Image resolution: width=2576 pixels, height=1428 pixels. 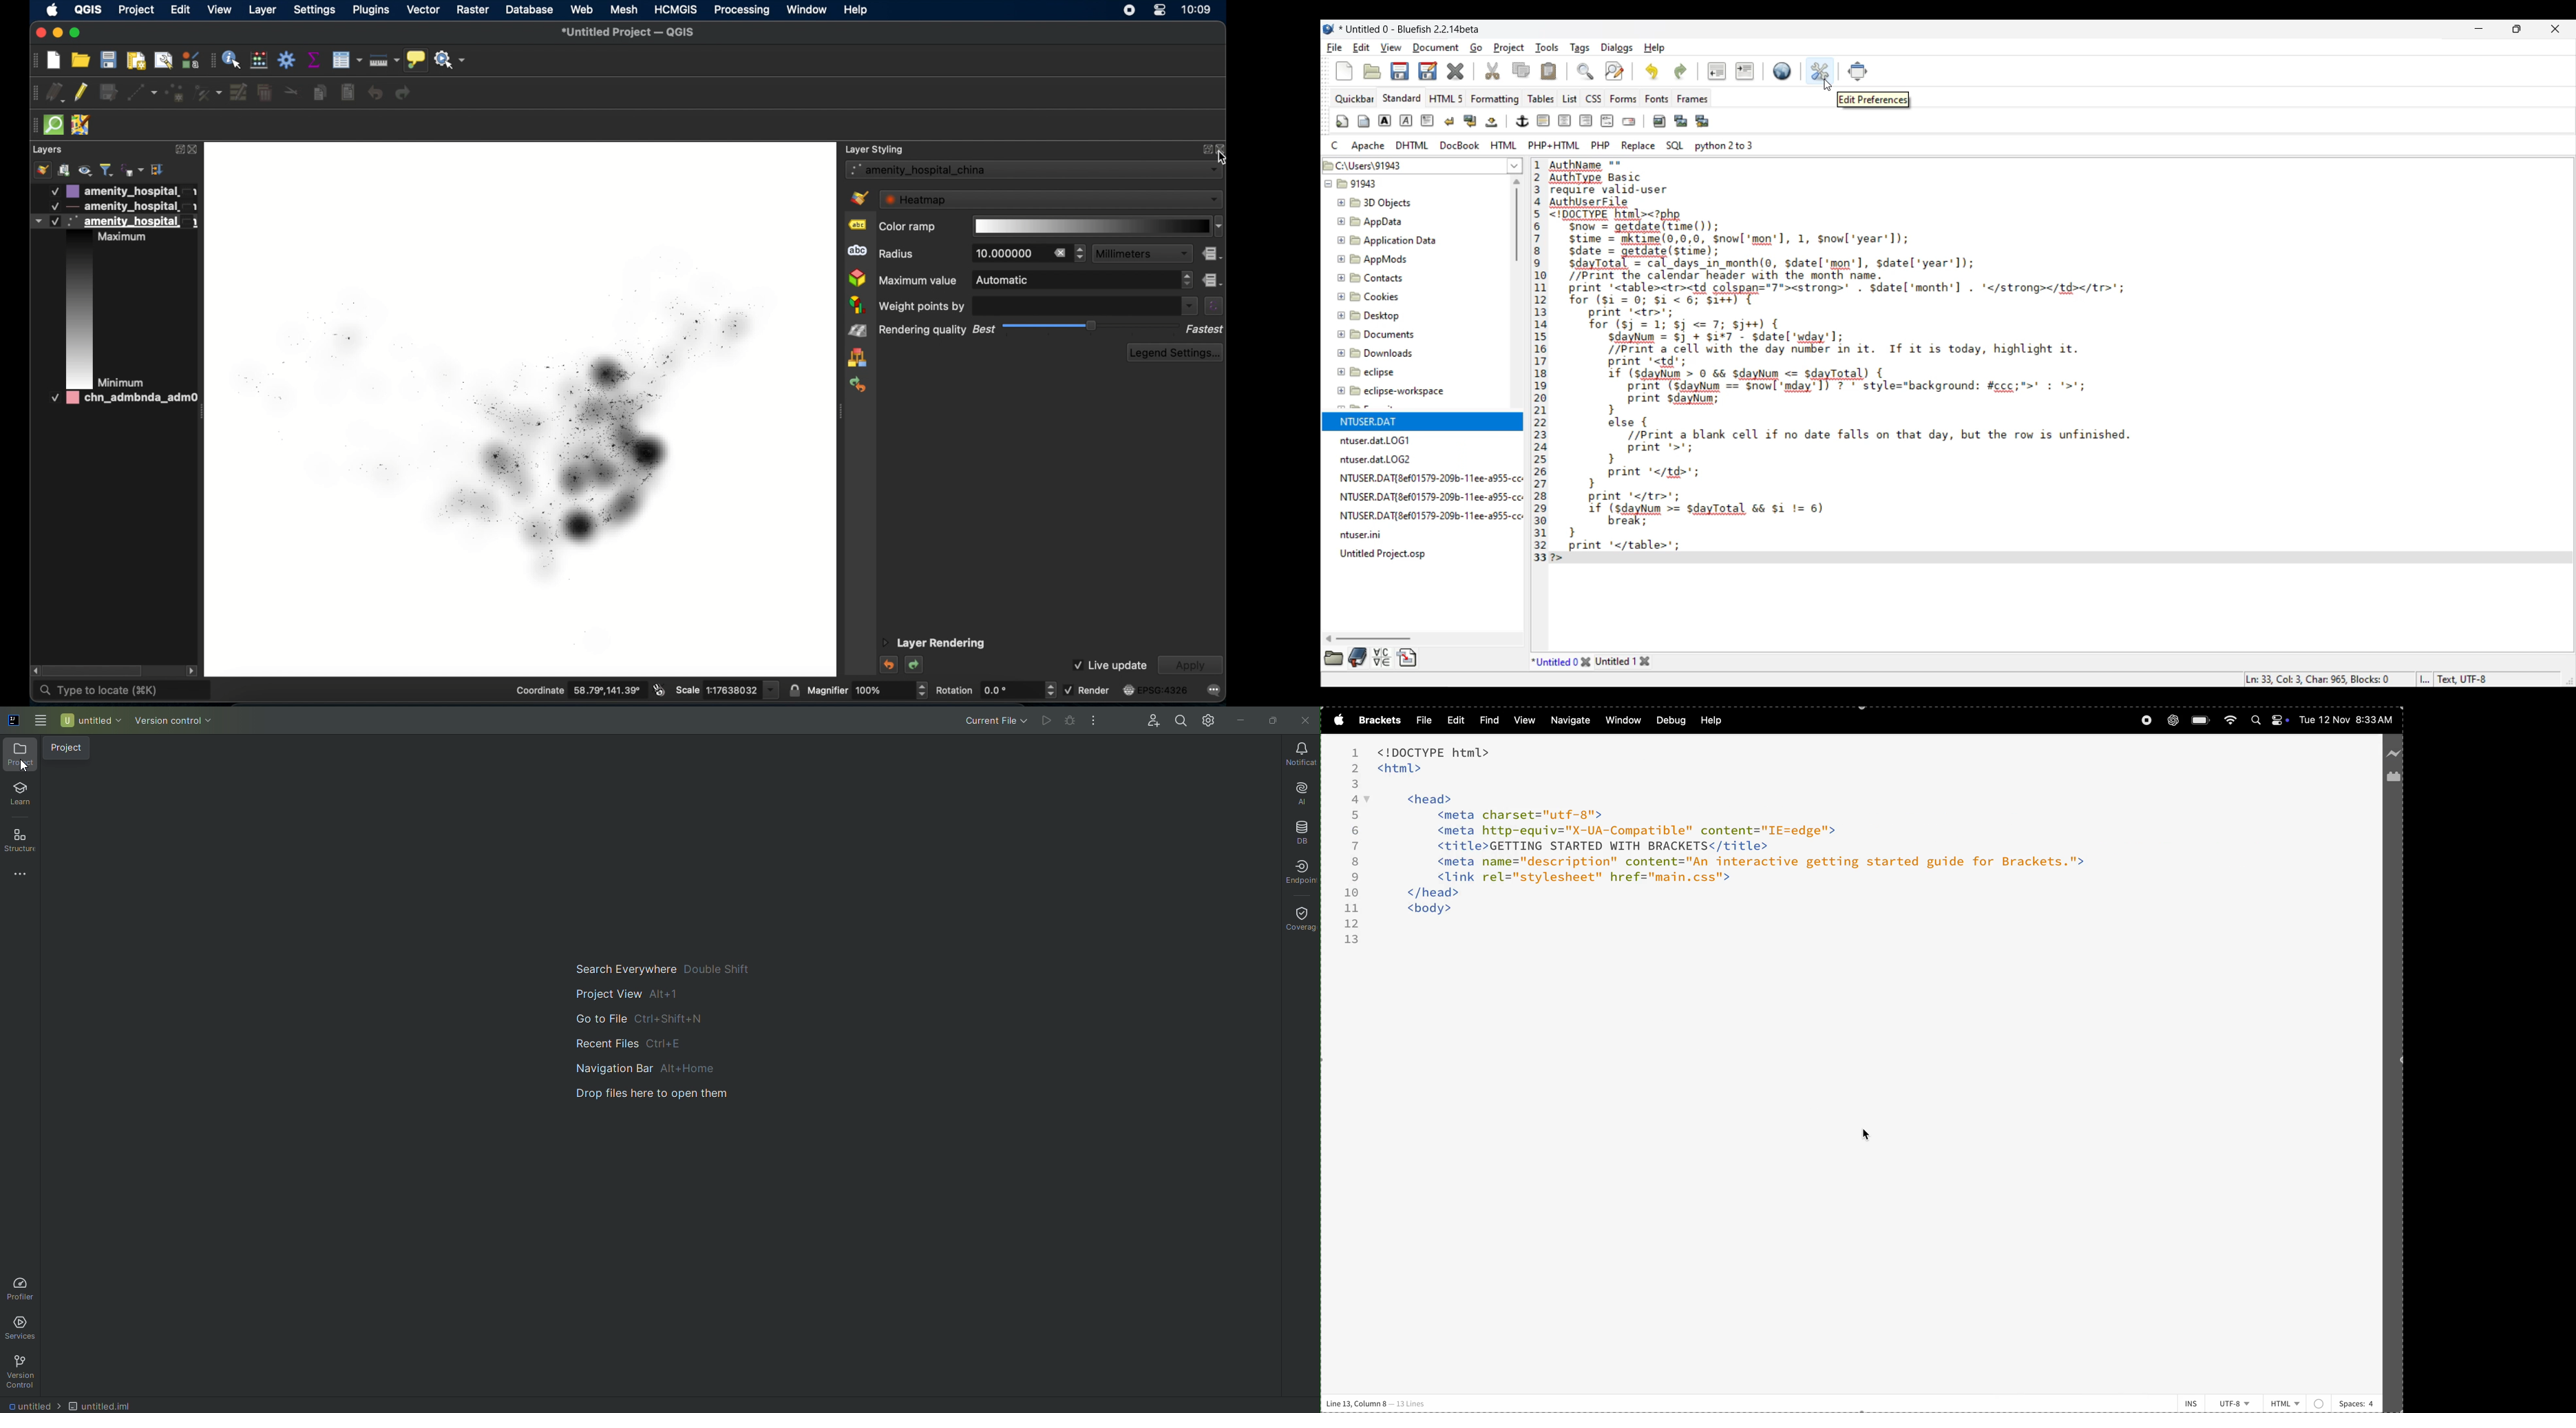 What do you see at coordinates (857, 279) in the screenshot?
I see `3d view` at bounding box center [857, 279].